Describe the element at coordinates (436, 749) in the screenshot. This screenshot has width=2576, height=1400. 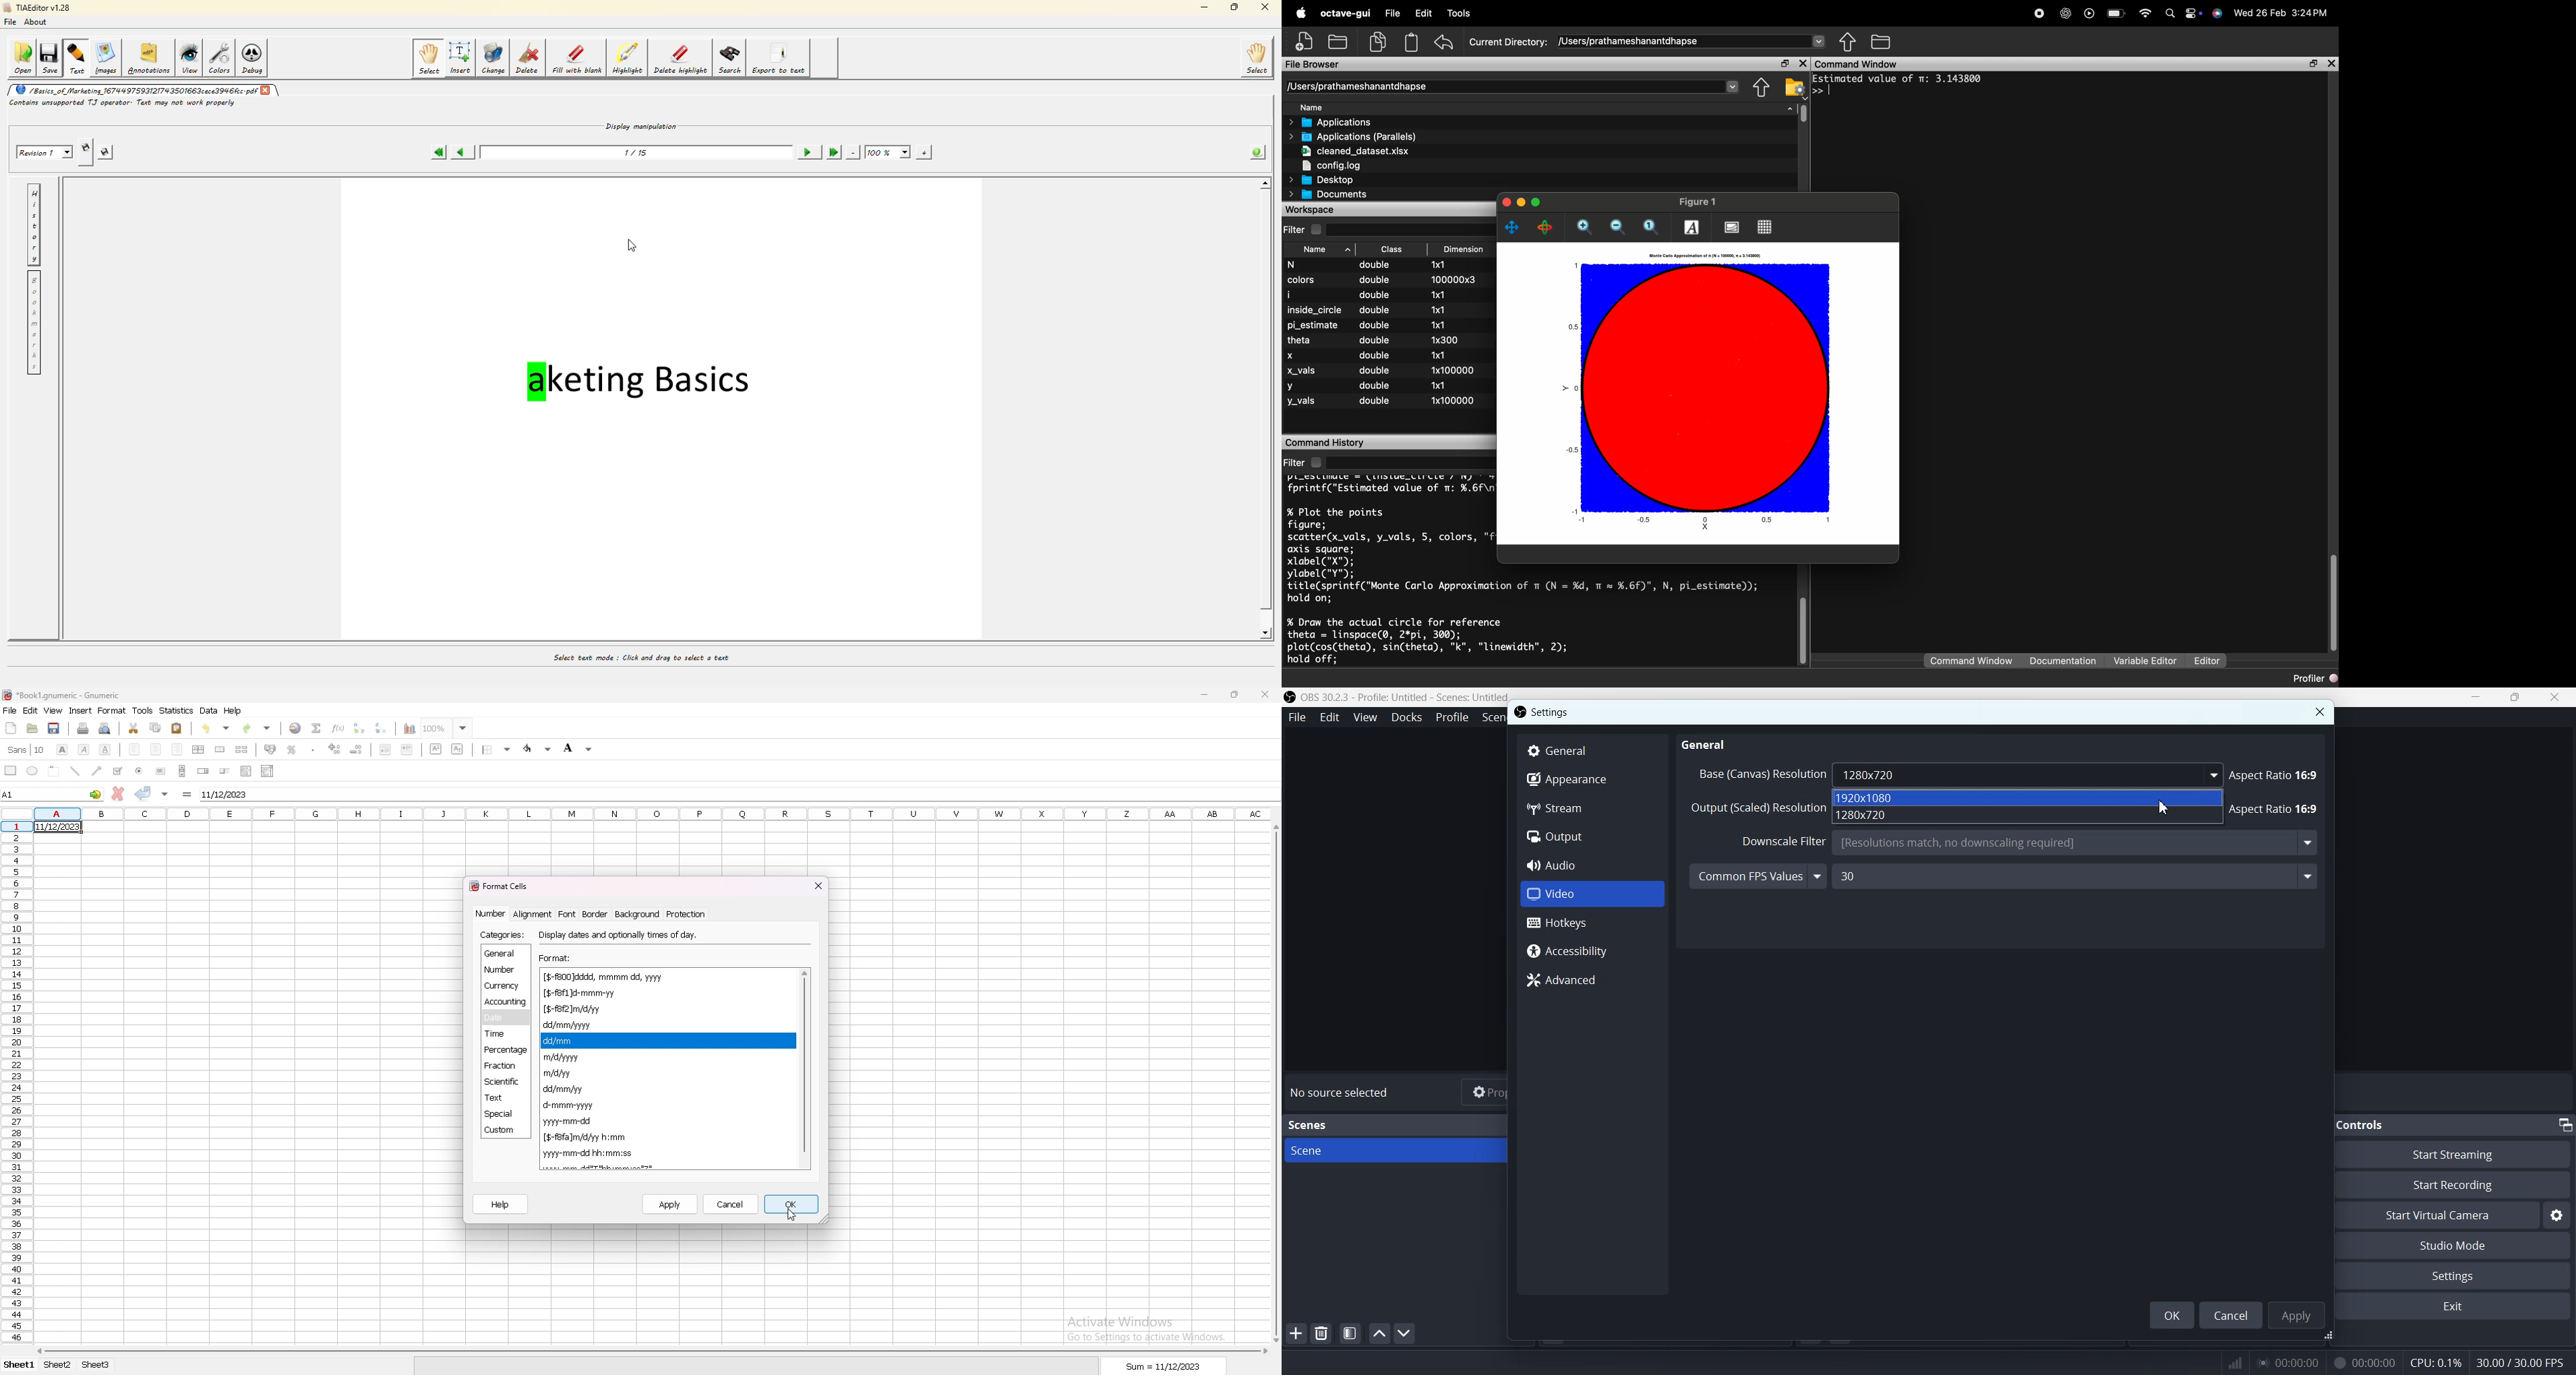
I see `sueprscript` at that location.